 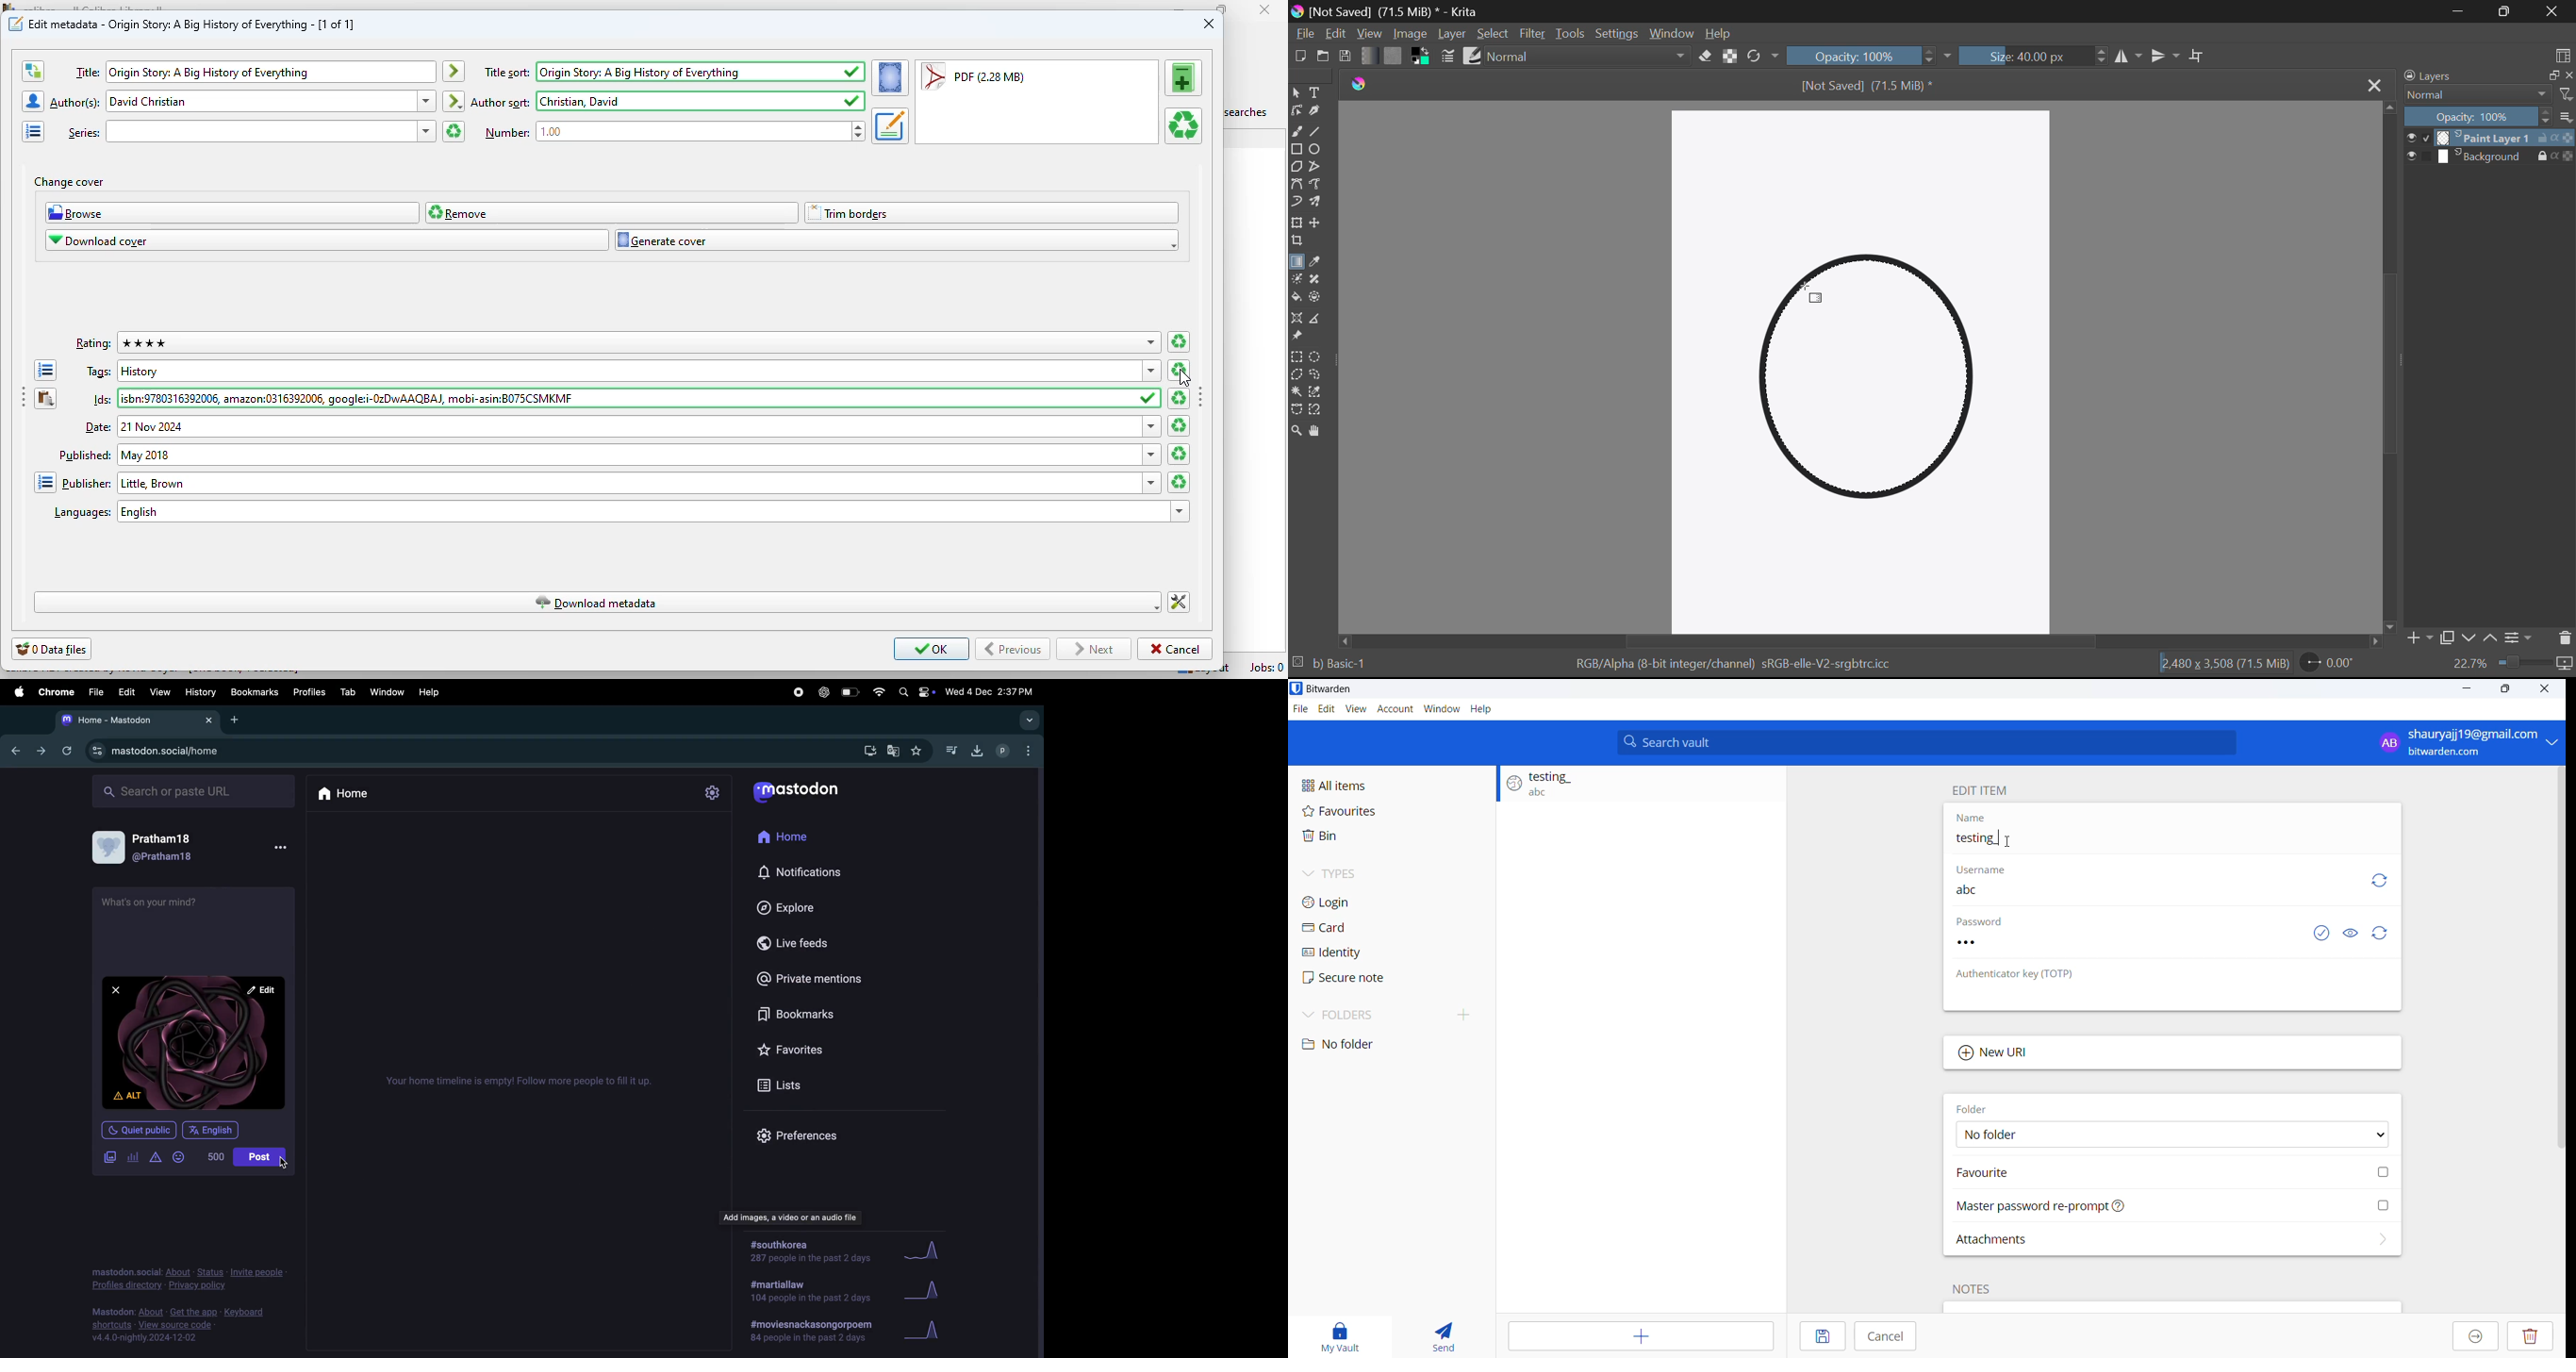 I want to click on publisher: little, brown, so click(x=629, y=482).